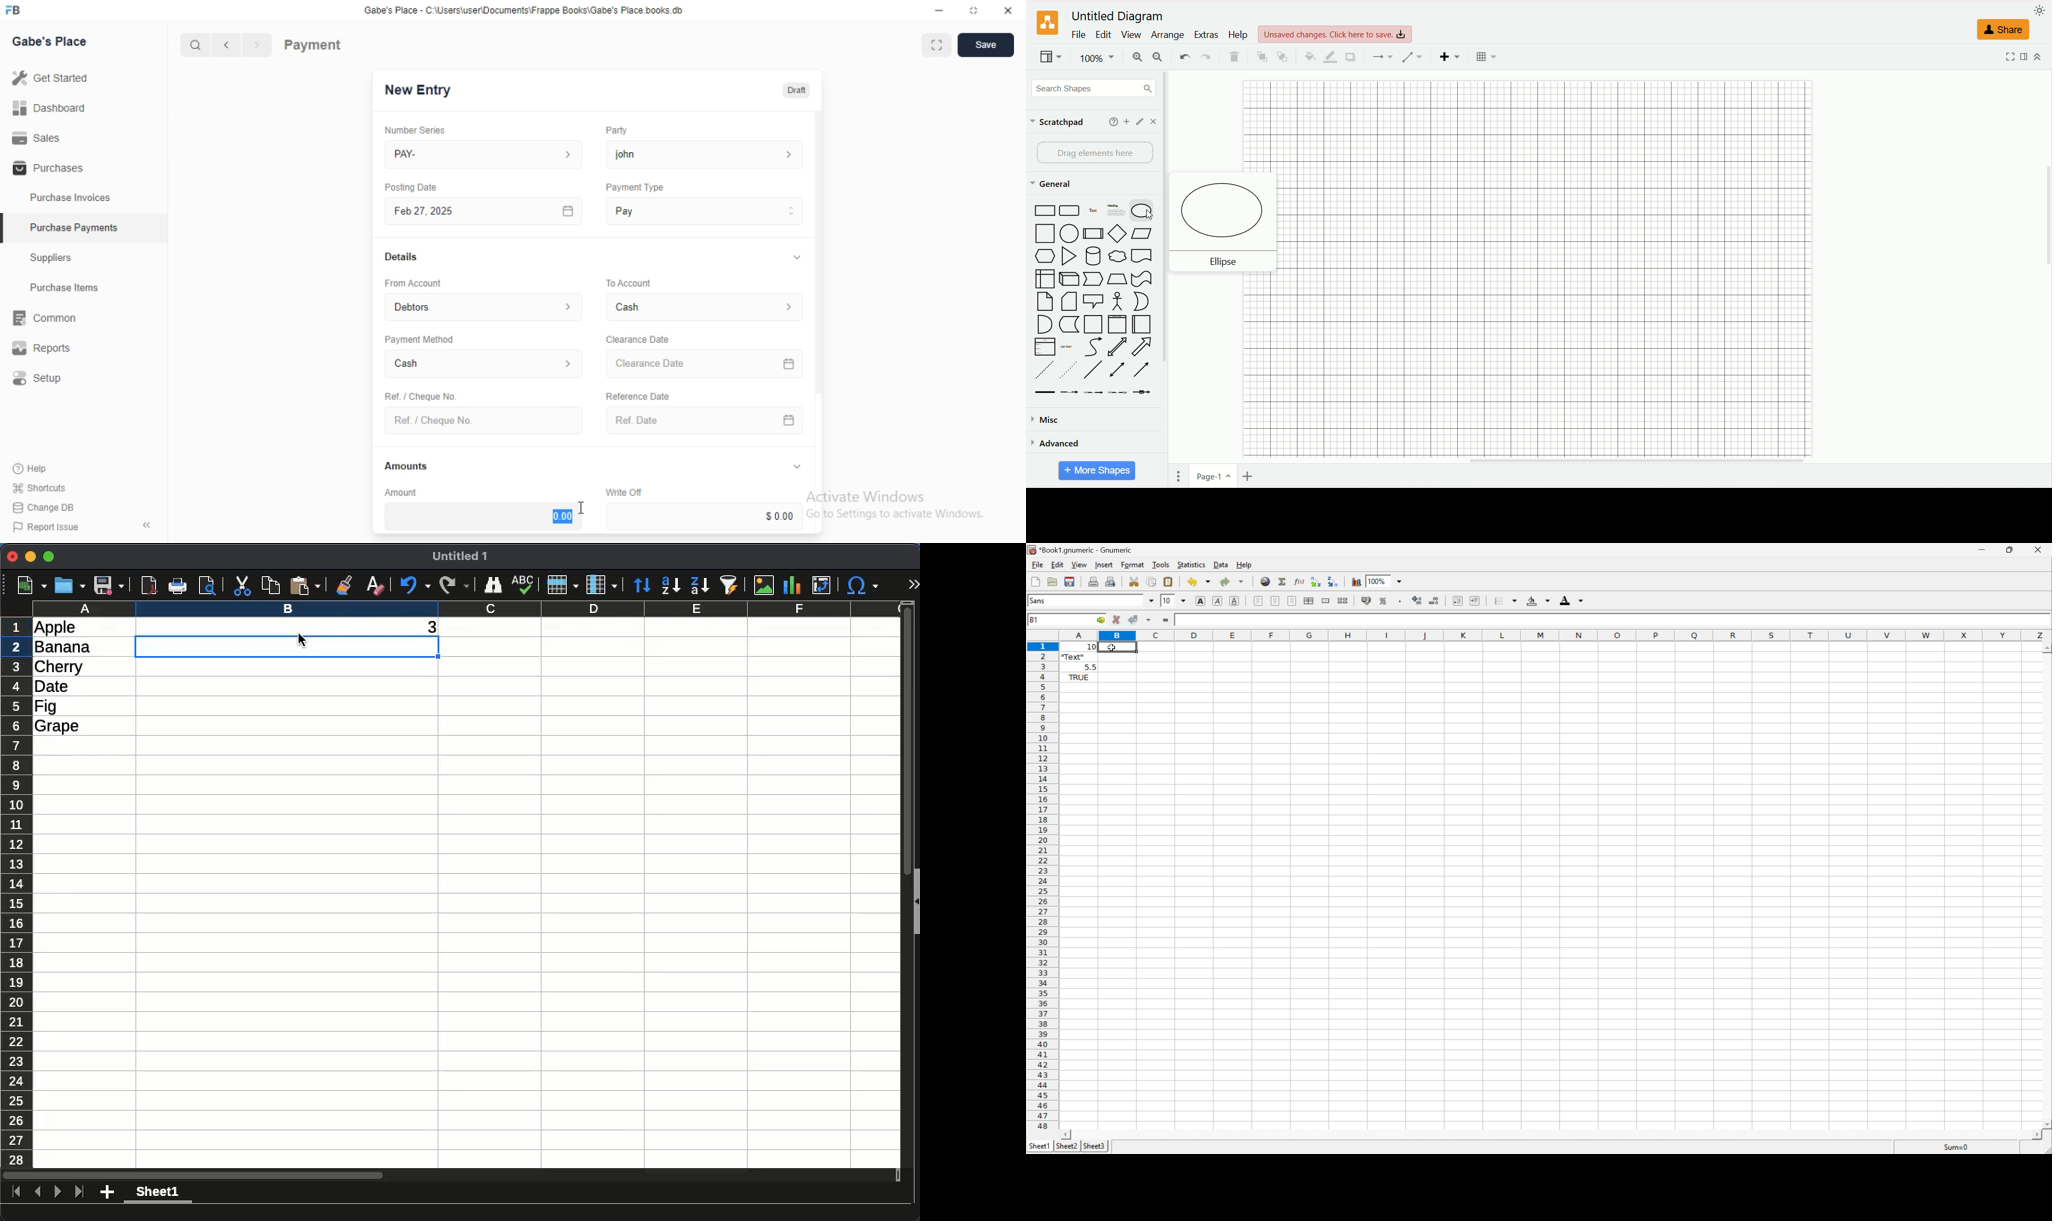  Describe the element at coordinates (42, 527) in the screenshot. I see `Report Issue` at that location.